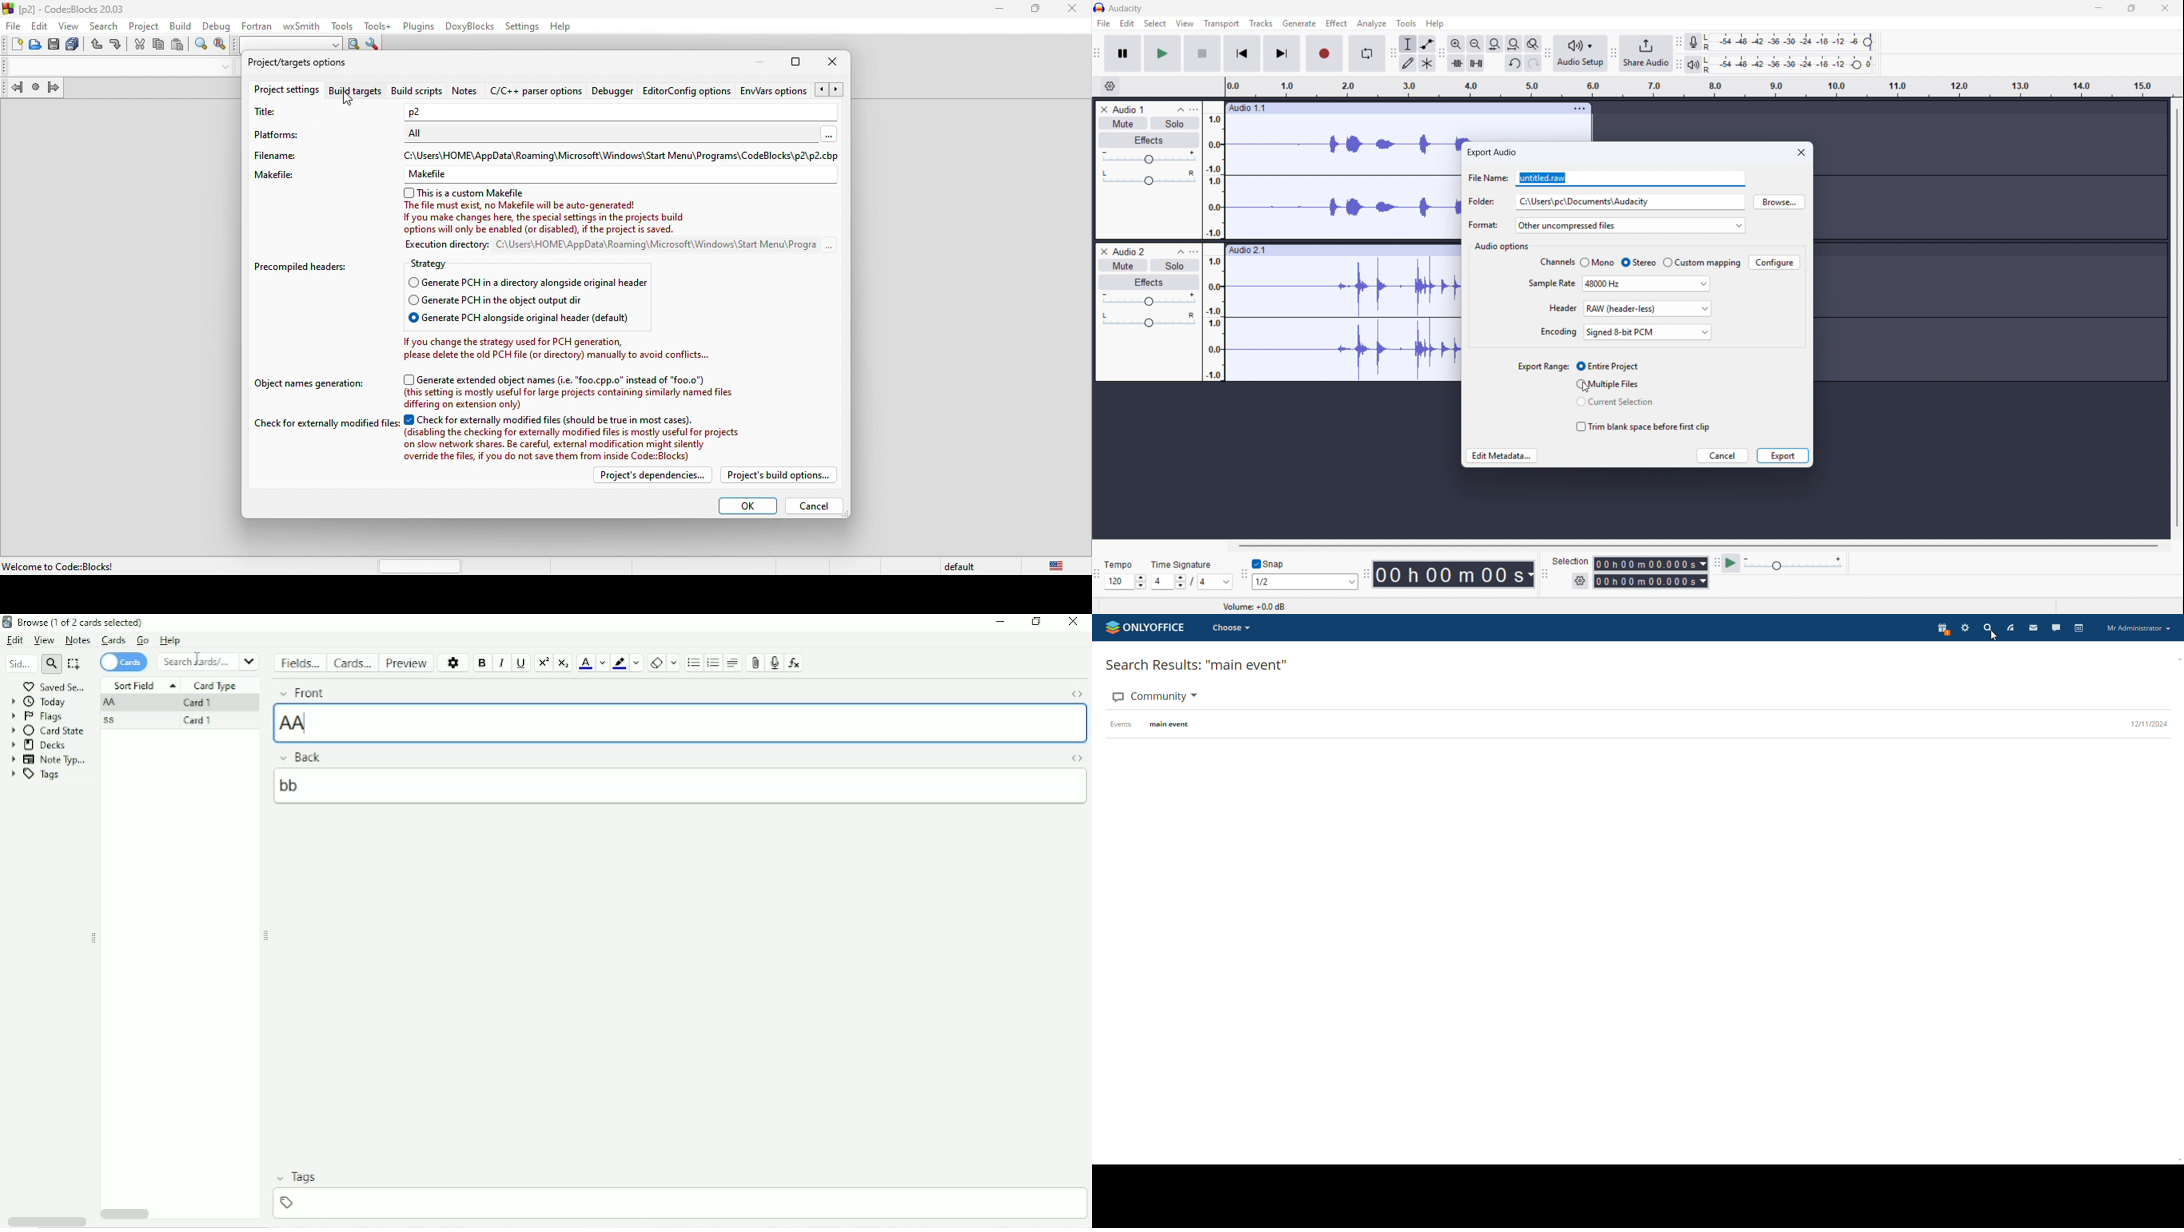  What do you see at coordinates (684, 1201) in the screenshot?
I see `add tag` at bounding box center [684, 1201].